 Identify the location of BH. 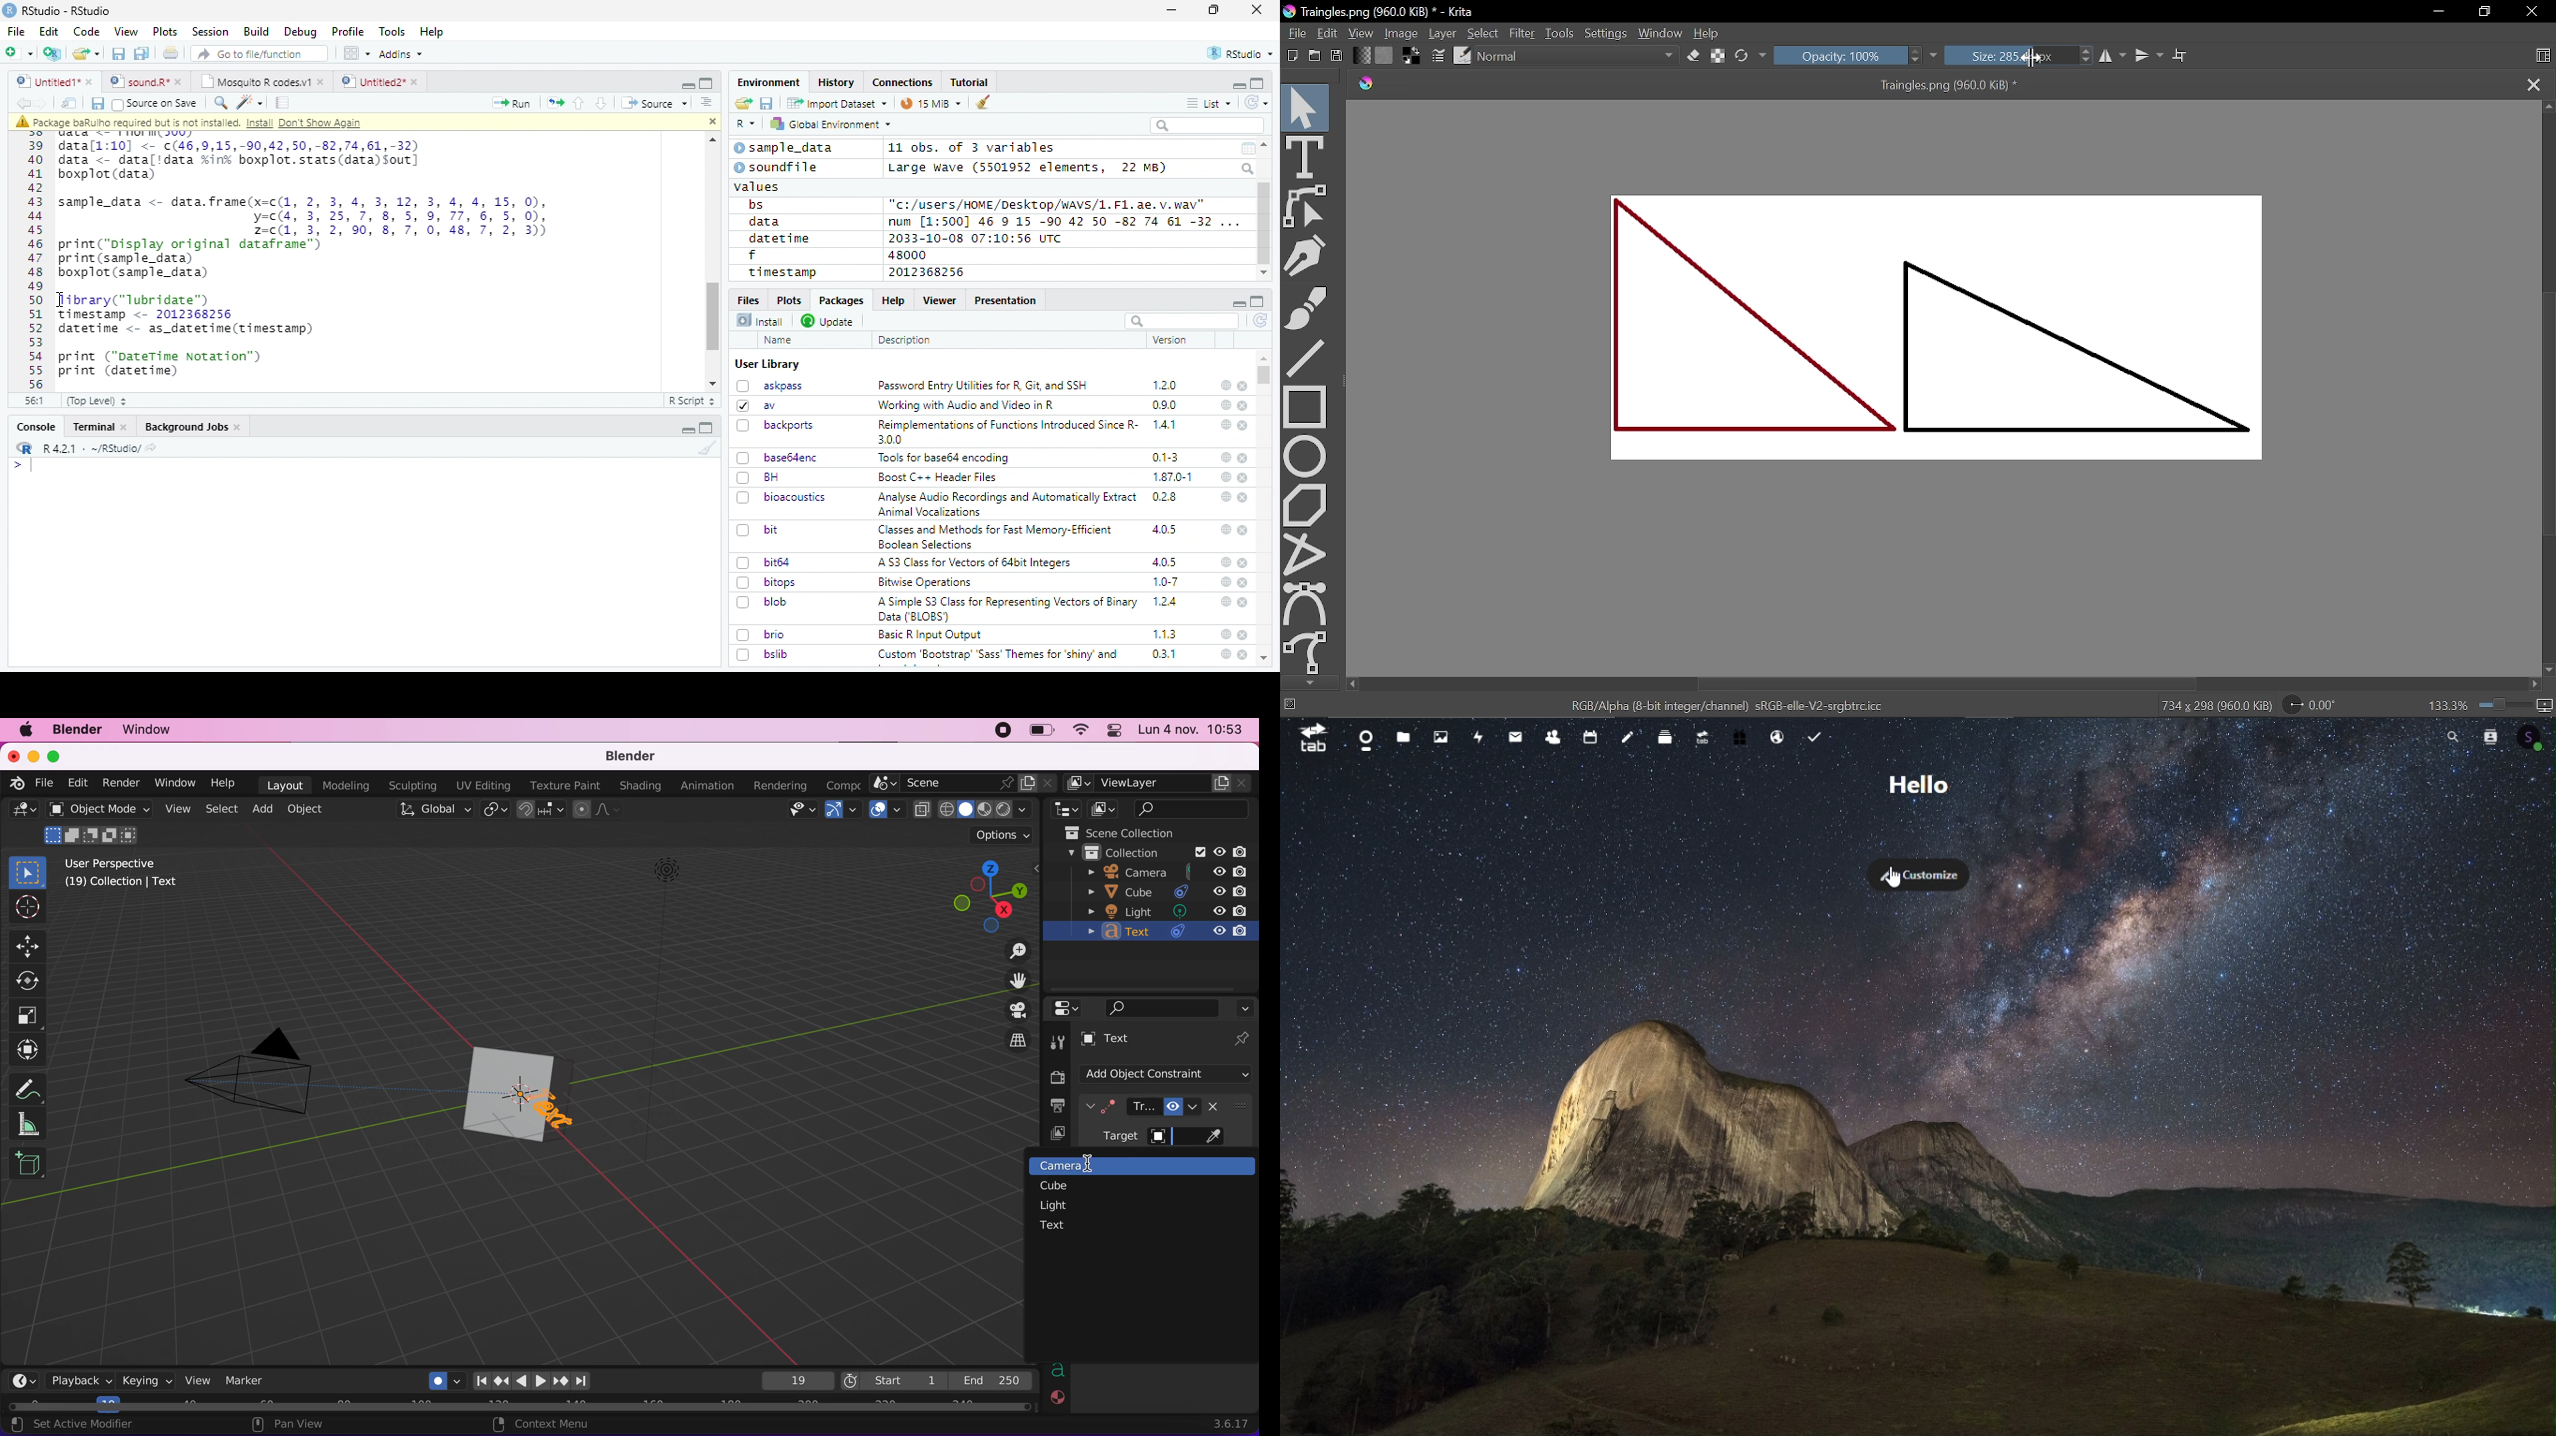
(760, 478).